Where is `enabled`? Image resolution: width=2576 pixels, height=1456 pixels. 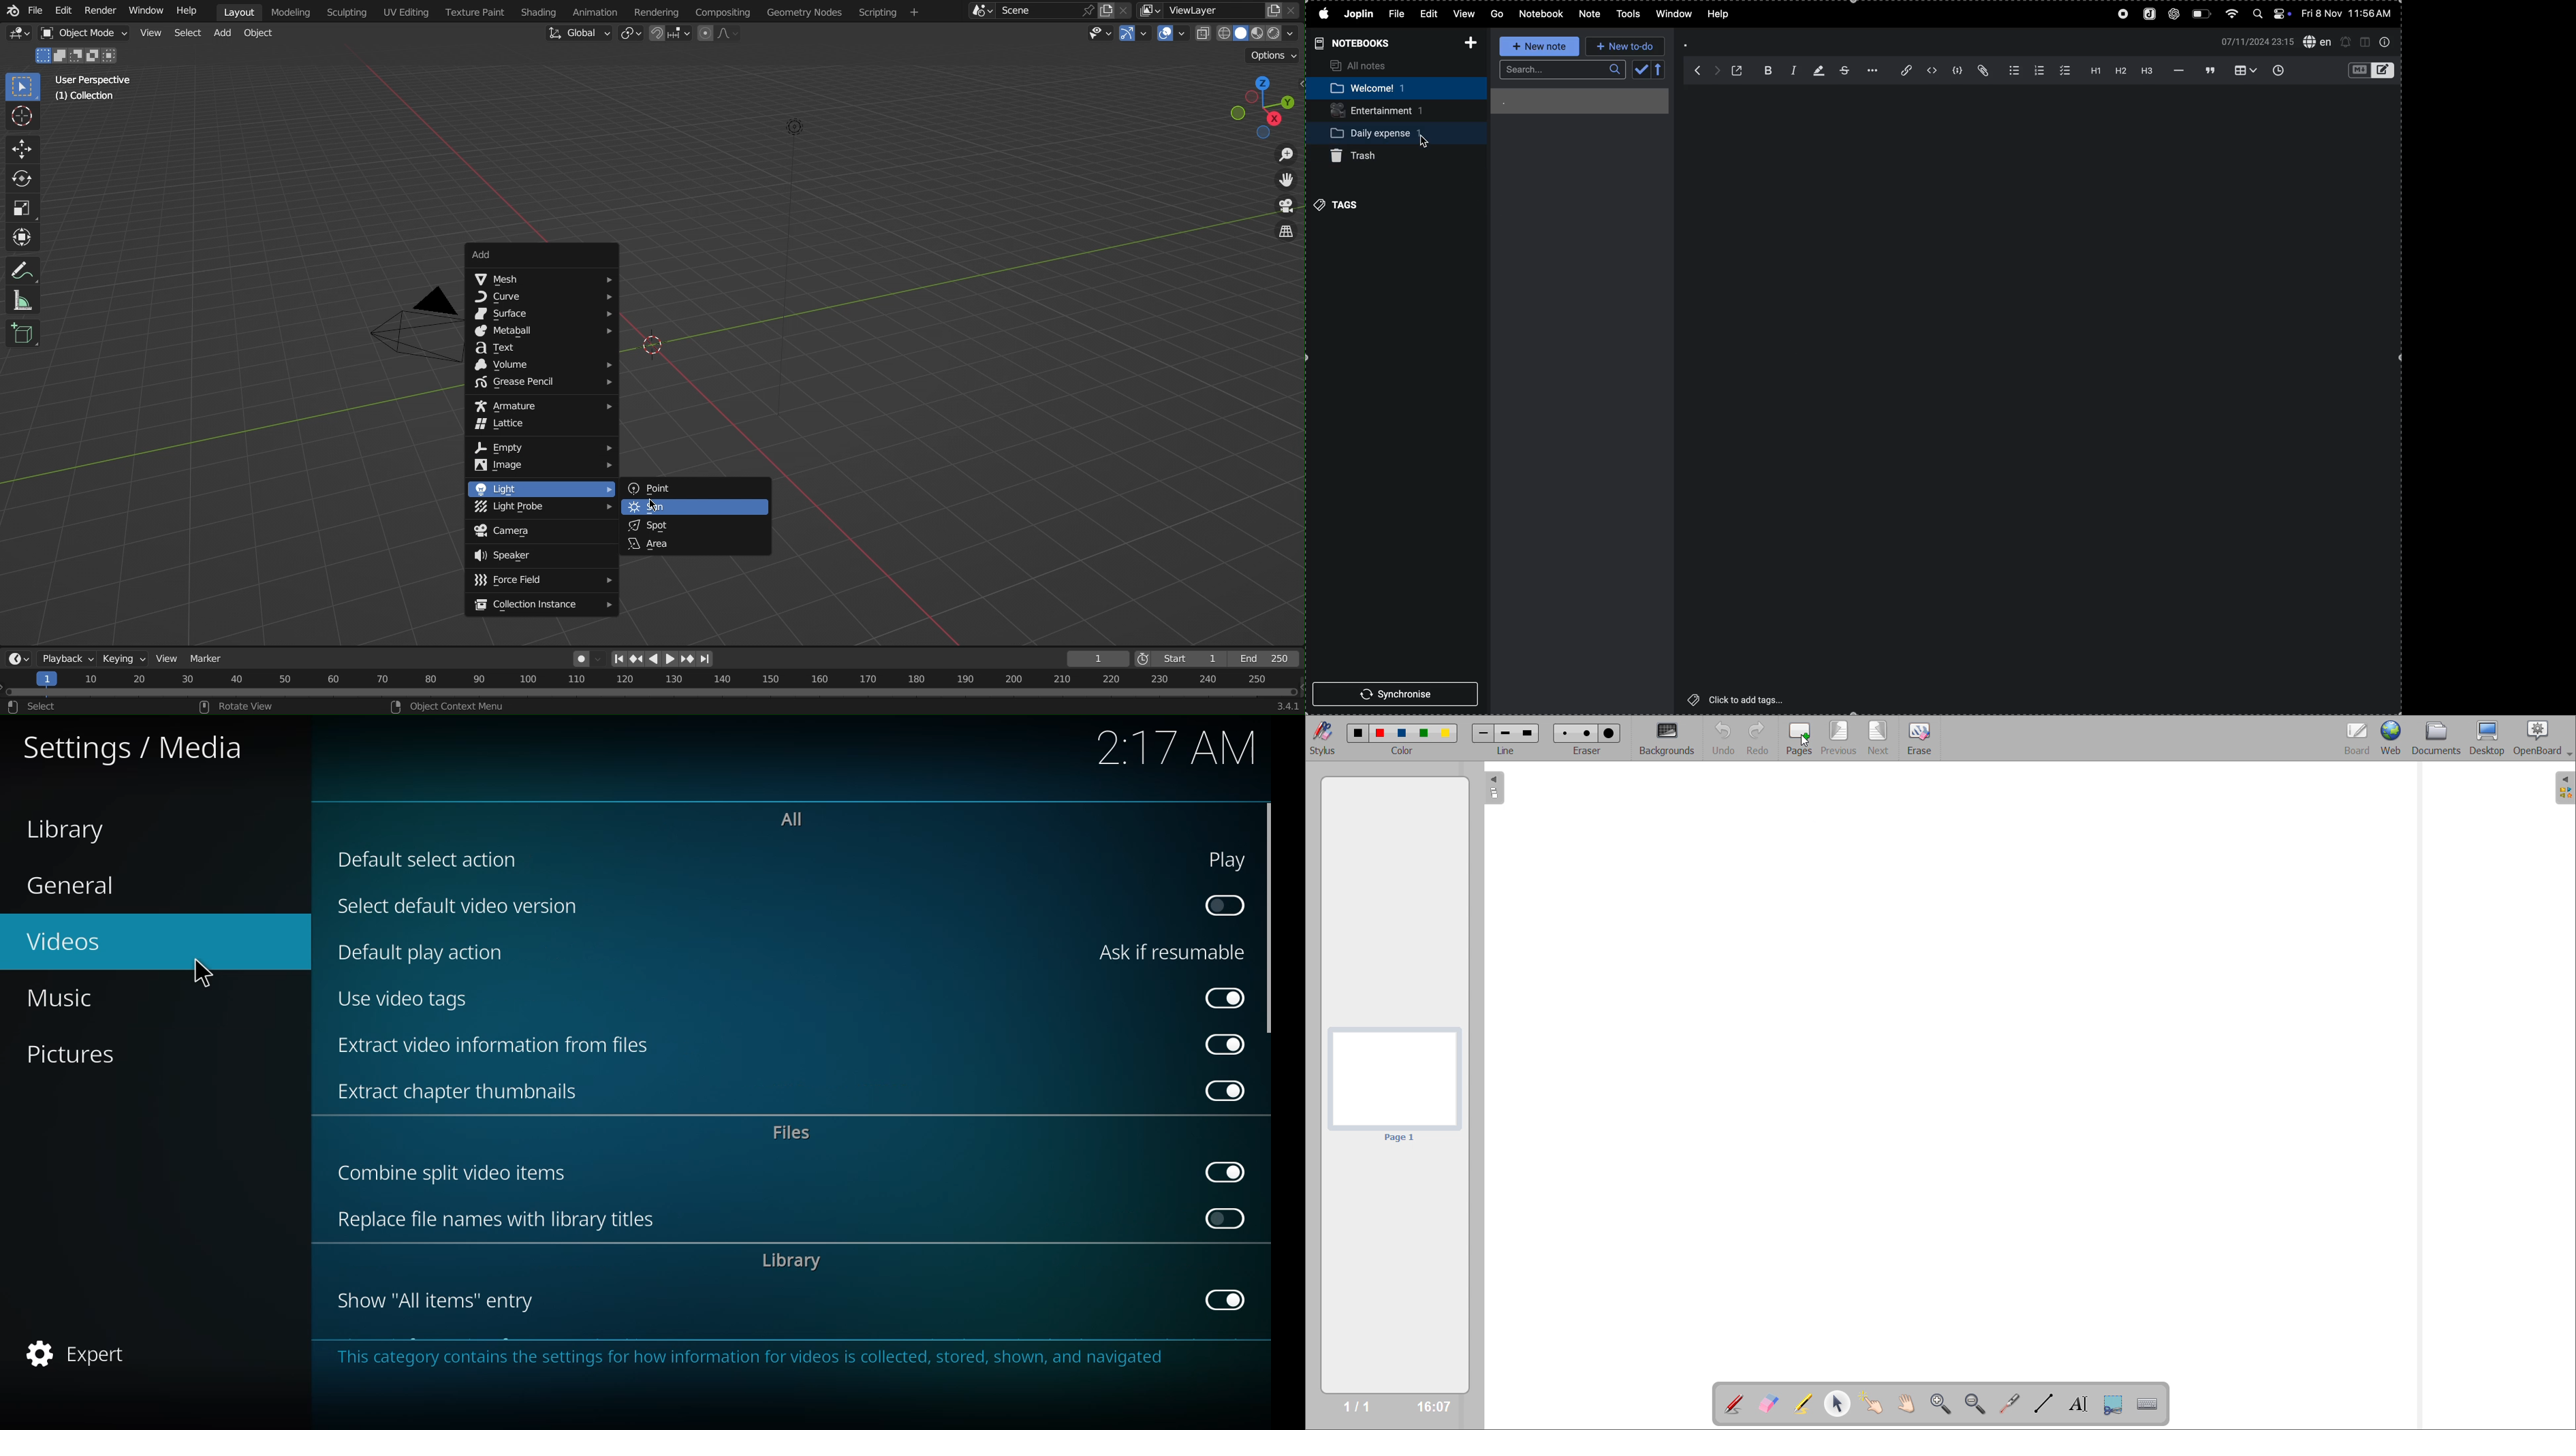 enabled is located at coordinates (1221, 1044).